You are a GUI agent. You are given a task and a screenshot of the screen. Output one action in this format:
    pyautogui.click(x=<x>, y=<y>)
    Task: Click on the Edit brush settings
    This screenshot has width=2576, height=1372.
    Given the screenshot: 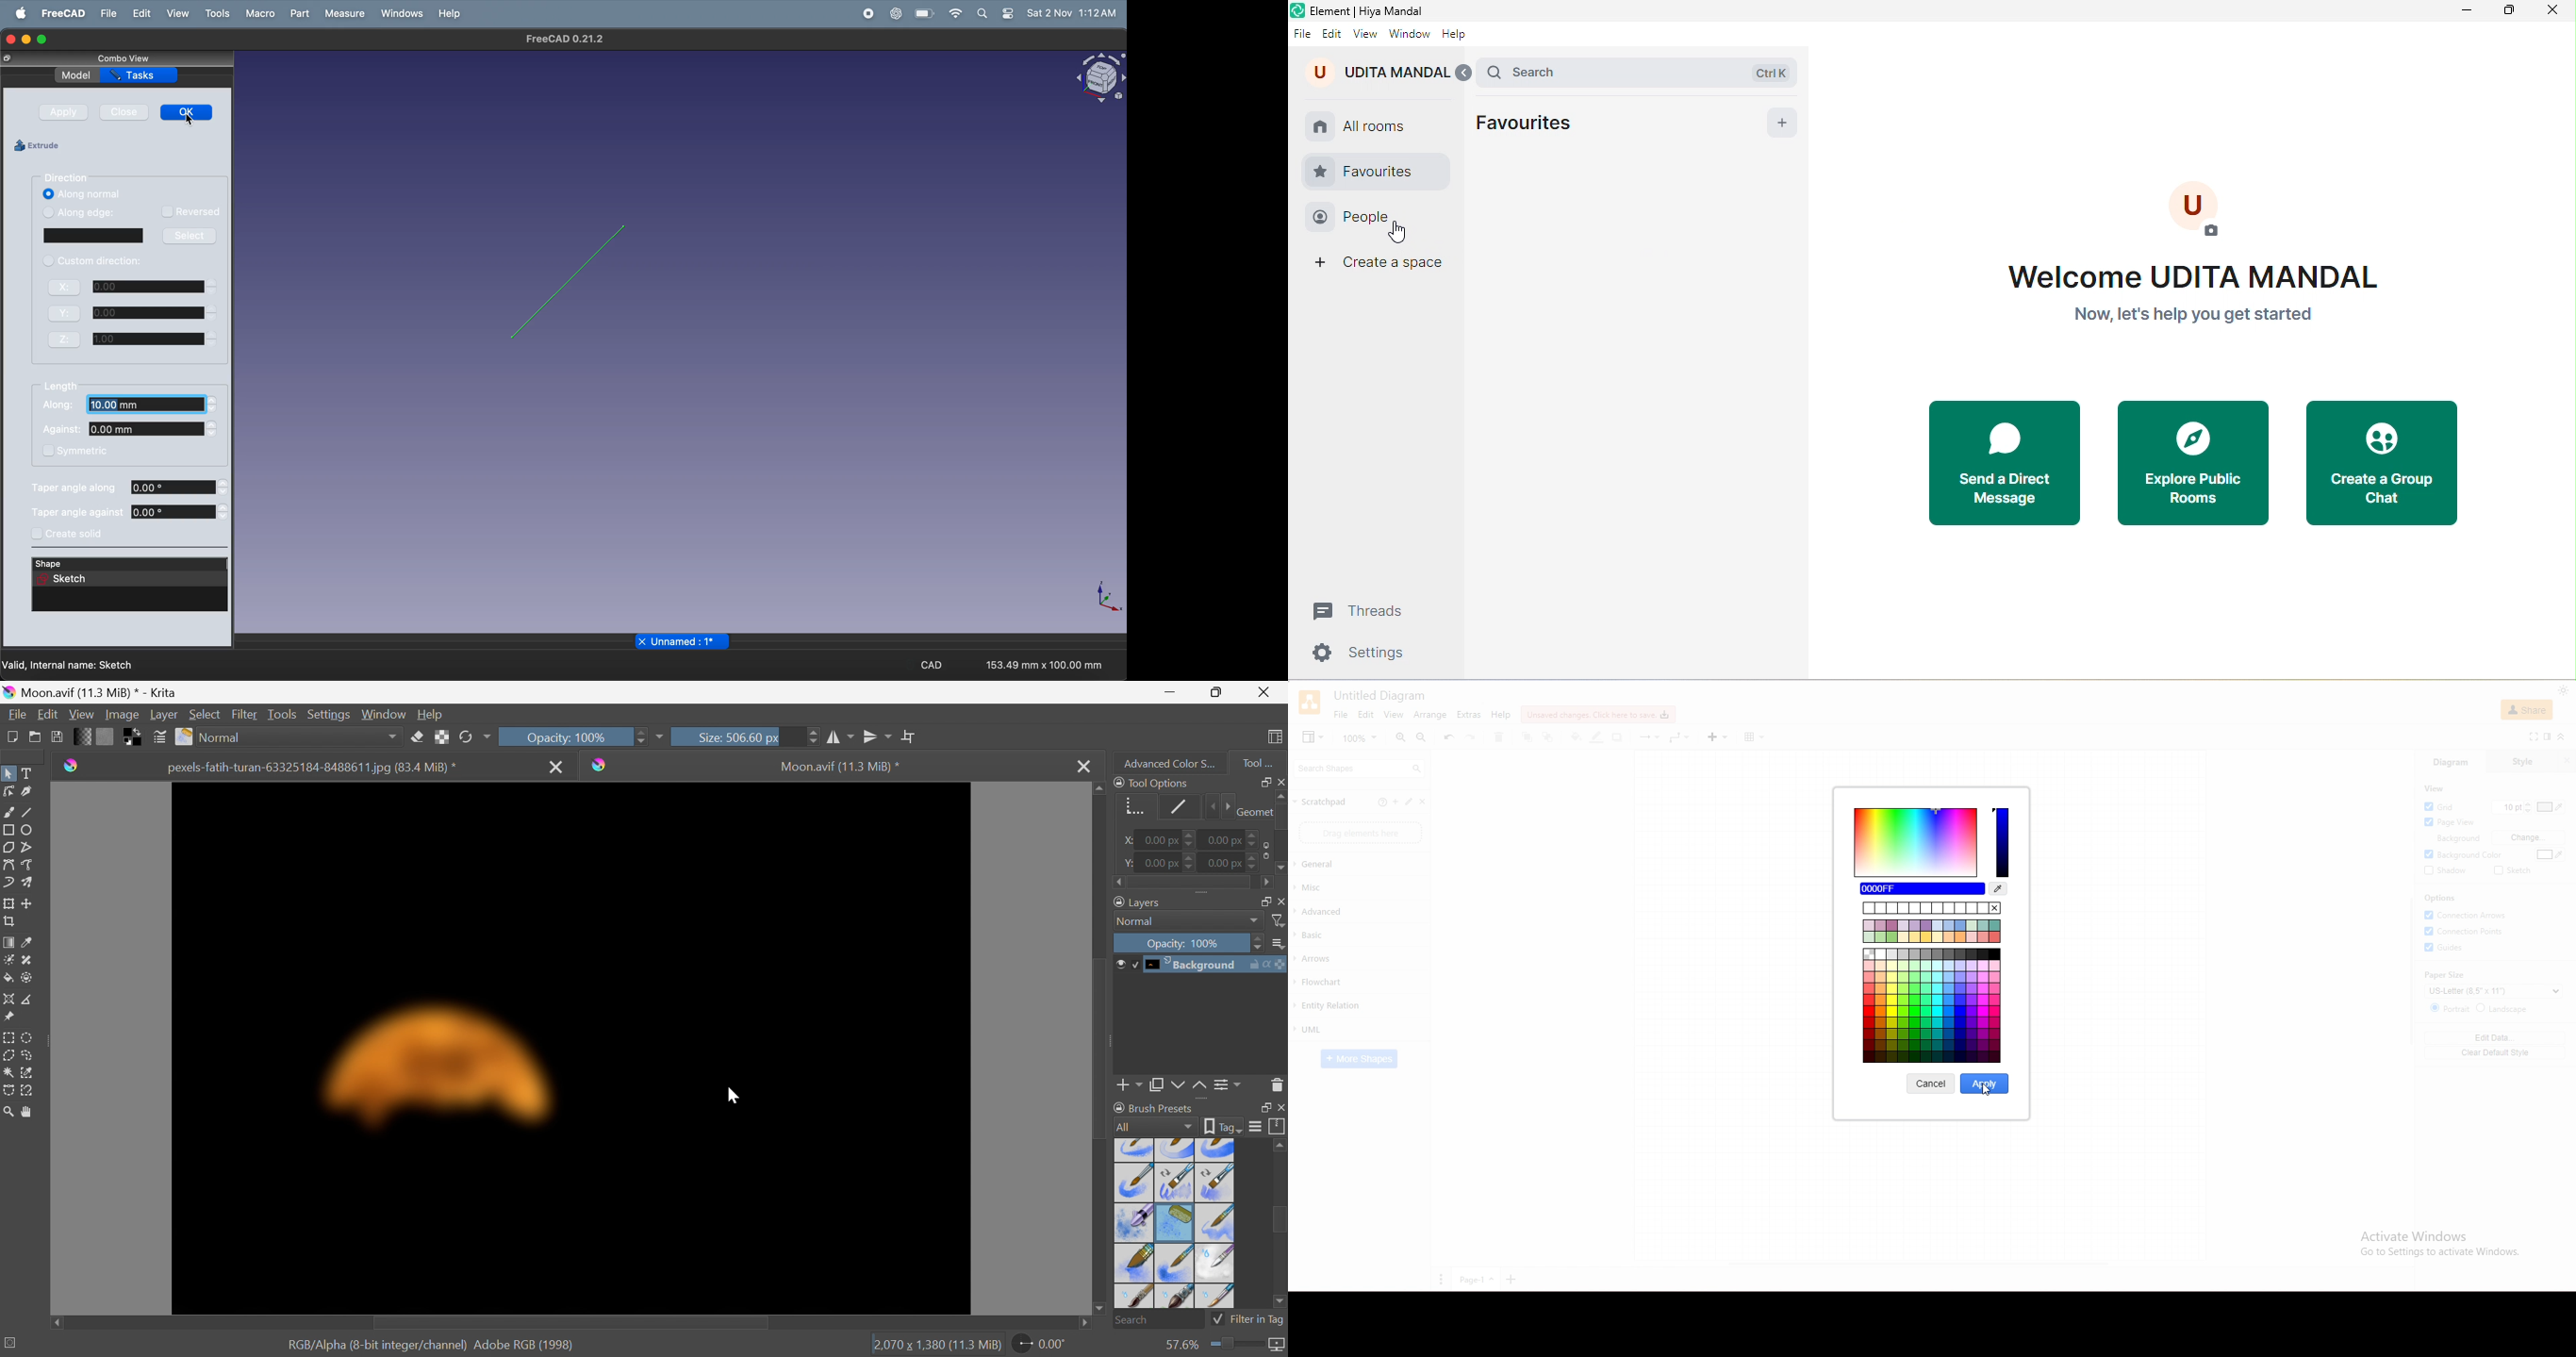 What is the action you would take?
    pyautogui.click(x=158, y=735)
    